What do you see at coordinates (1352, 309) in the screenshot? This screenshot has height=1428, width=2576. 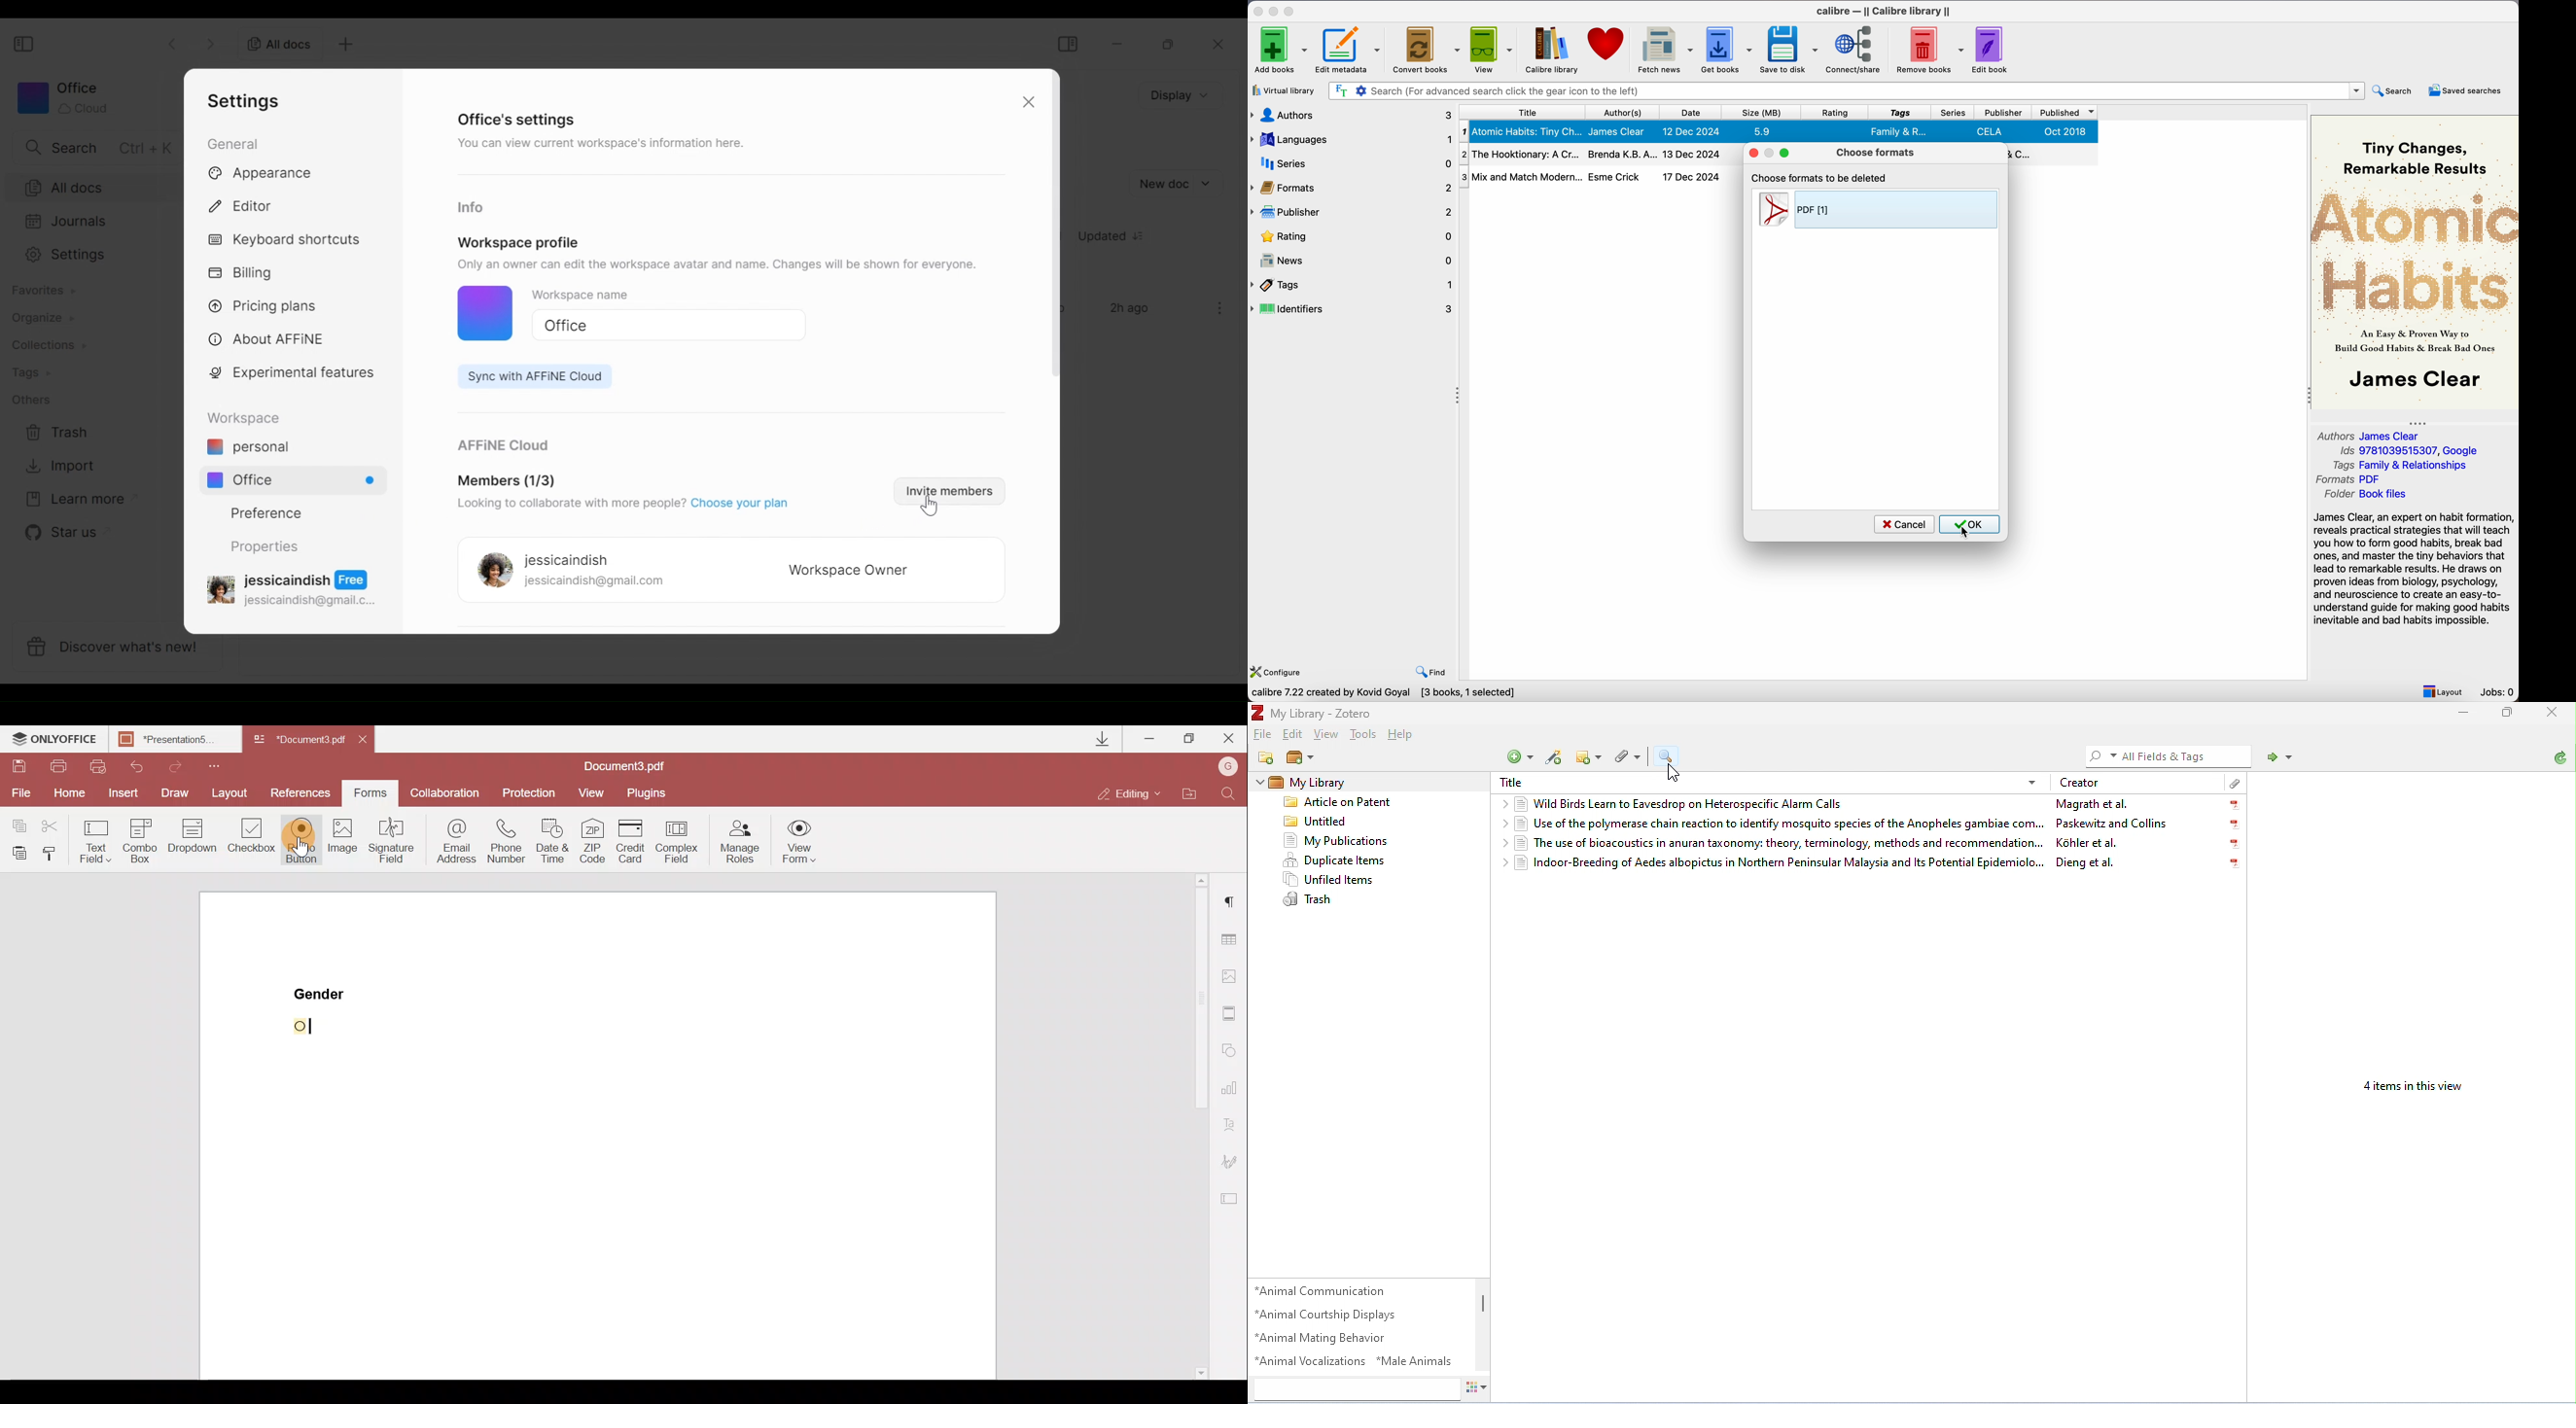 I see `identifiers` at bounding box center [1352, 309].